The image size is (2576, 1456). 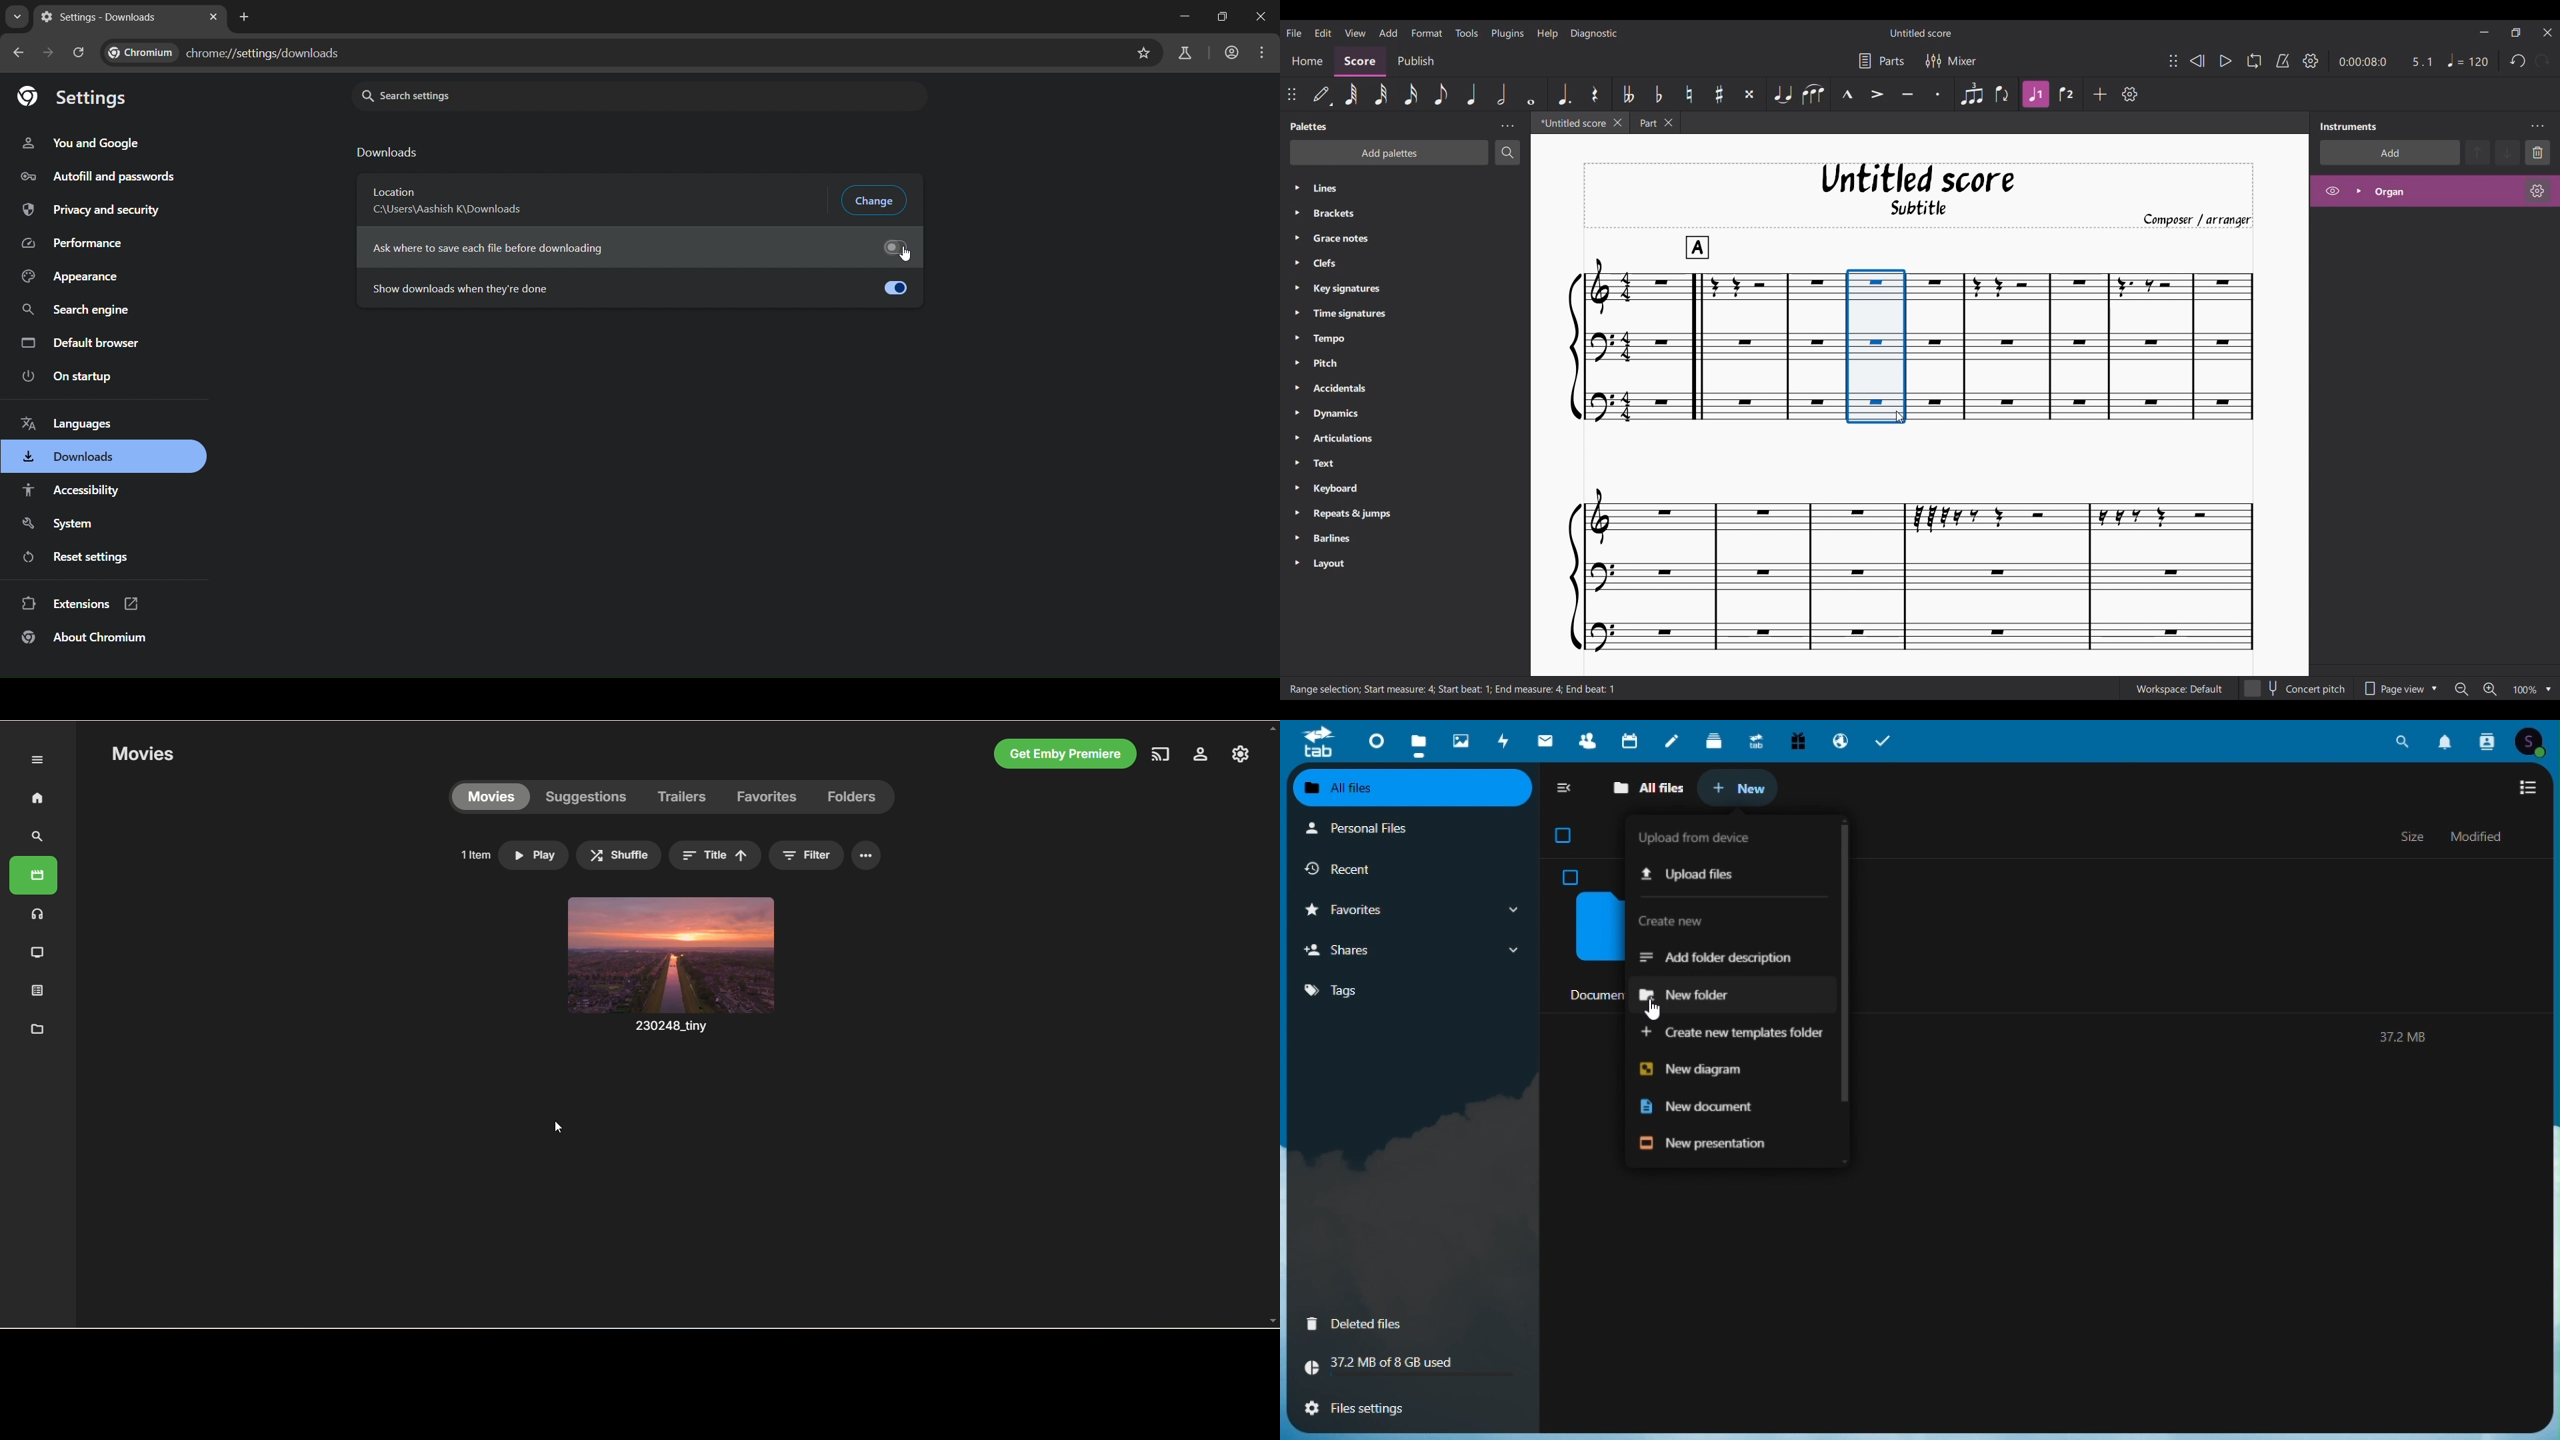 I want to click on Tags, so click(x=1408, y=989).